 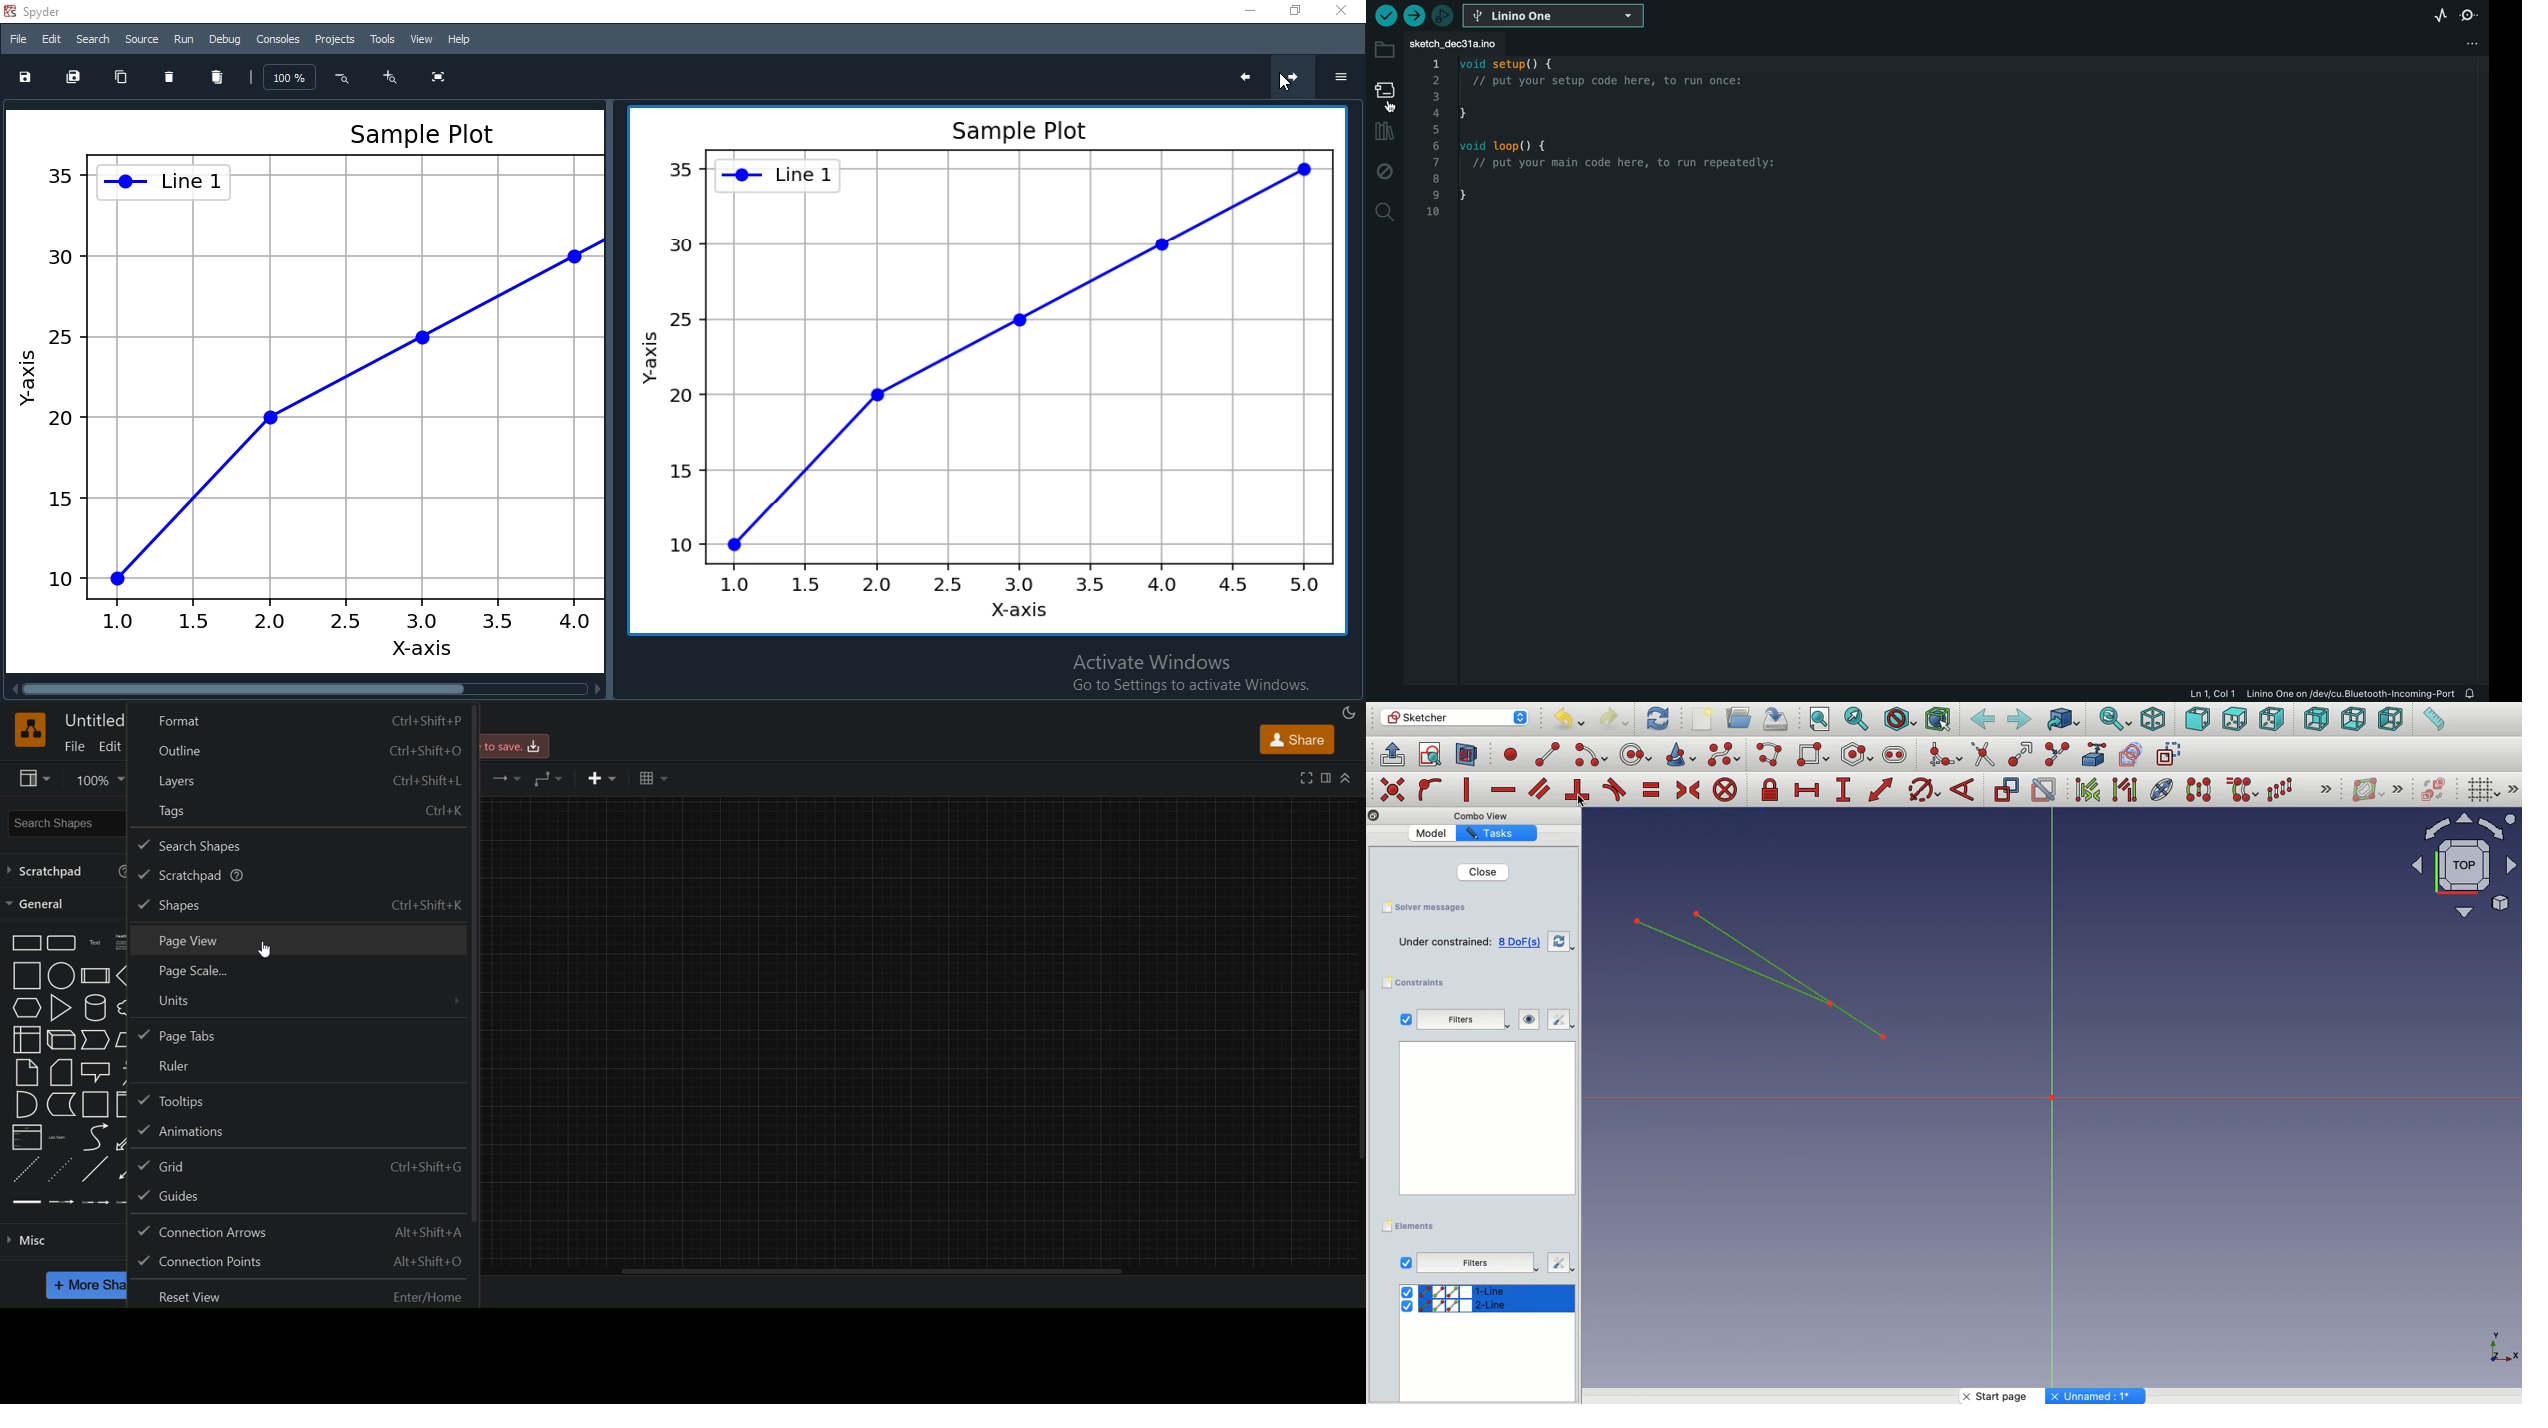 I want to click on Sample Plot, so click(x=981, y=372).